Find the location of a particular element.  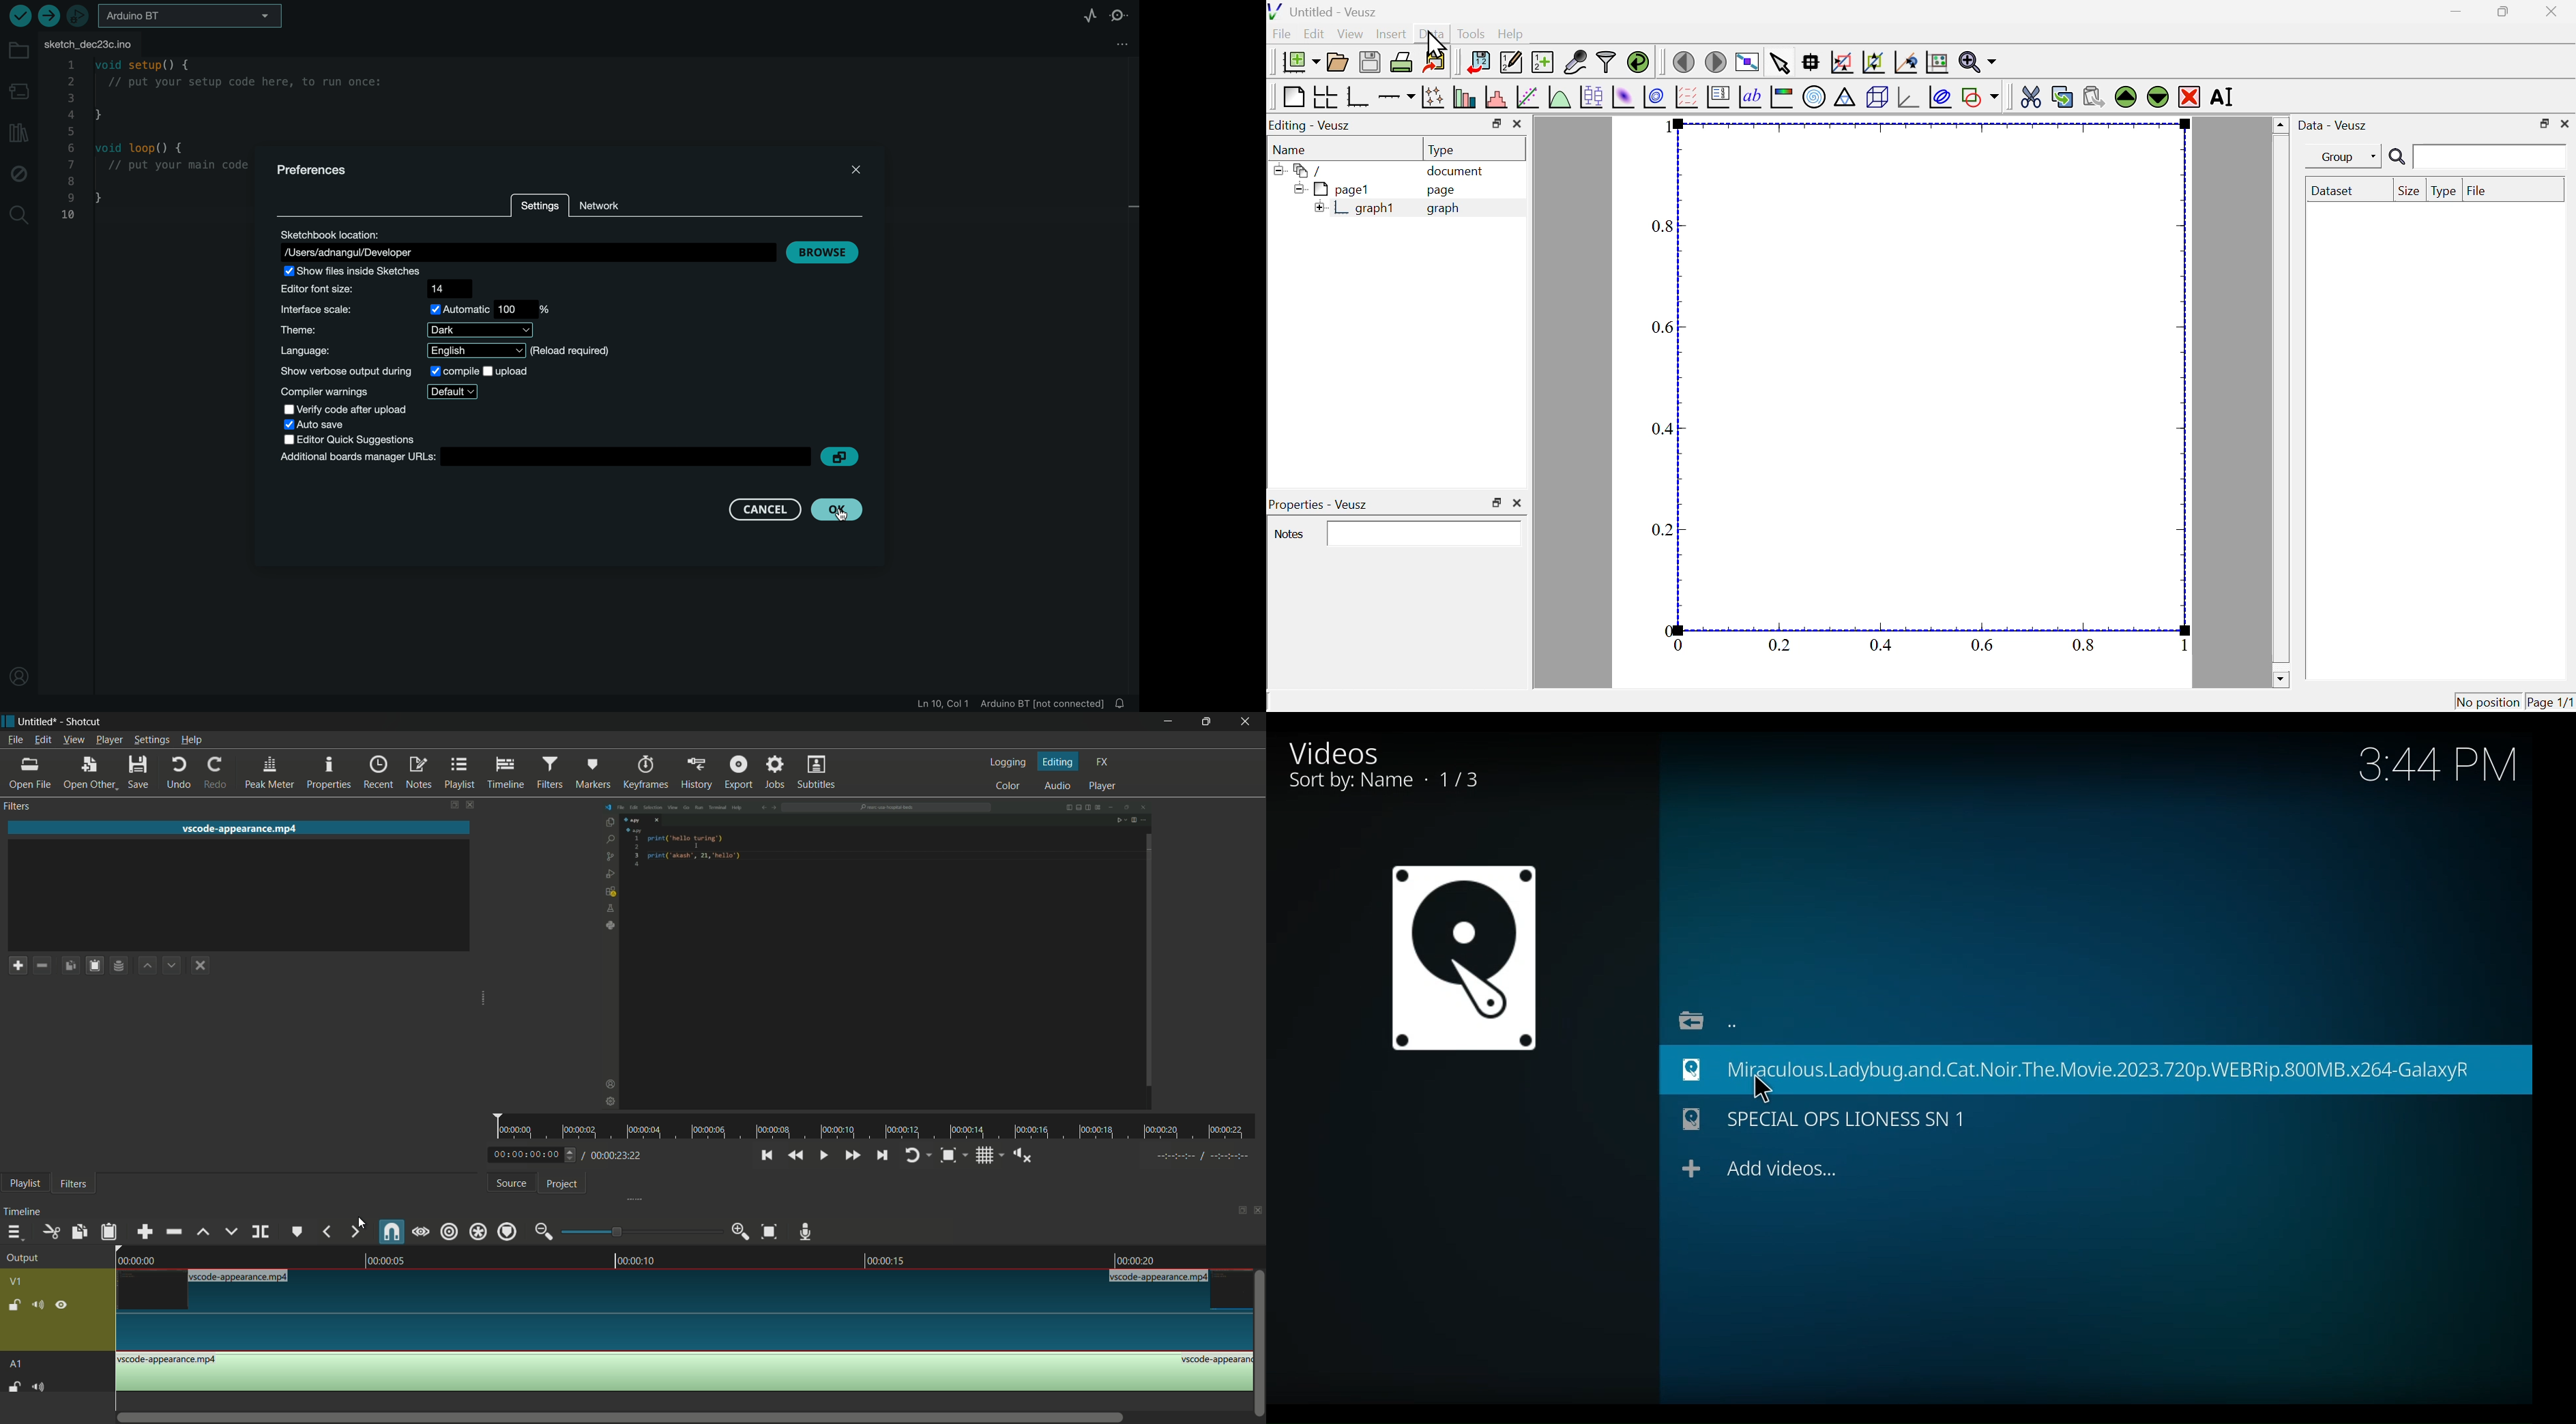

fx is located at coordinates (1102, 762).